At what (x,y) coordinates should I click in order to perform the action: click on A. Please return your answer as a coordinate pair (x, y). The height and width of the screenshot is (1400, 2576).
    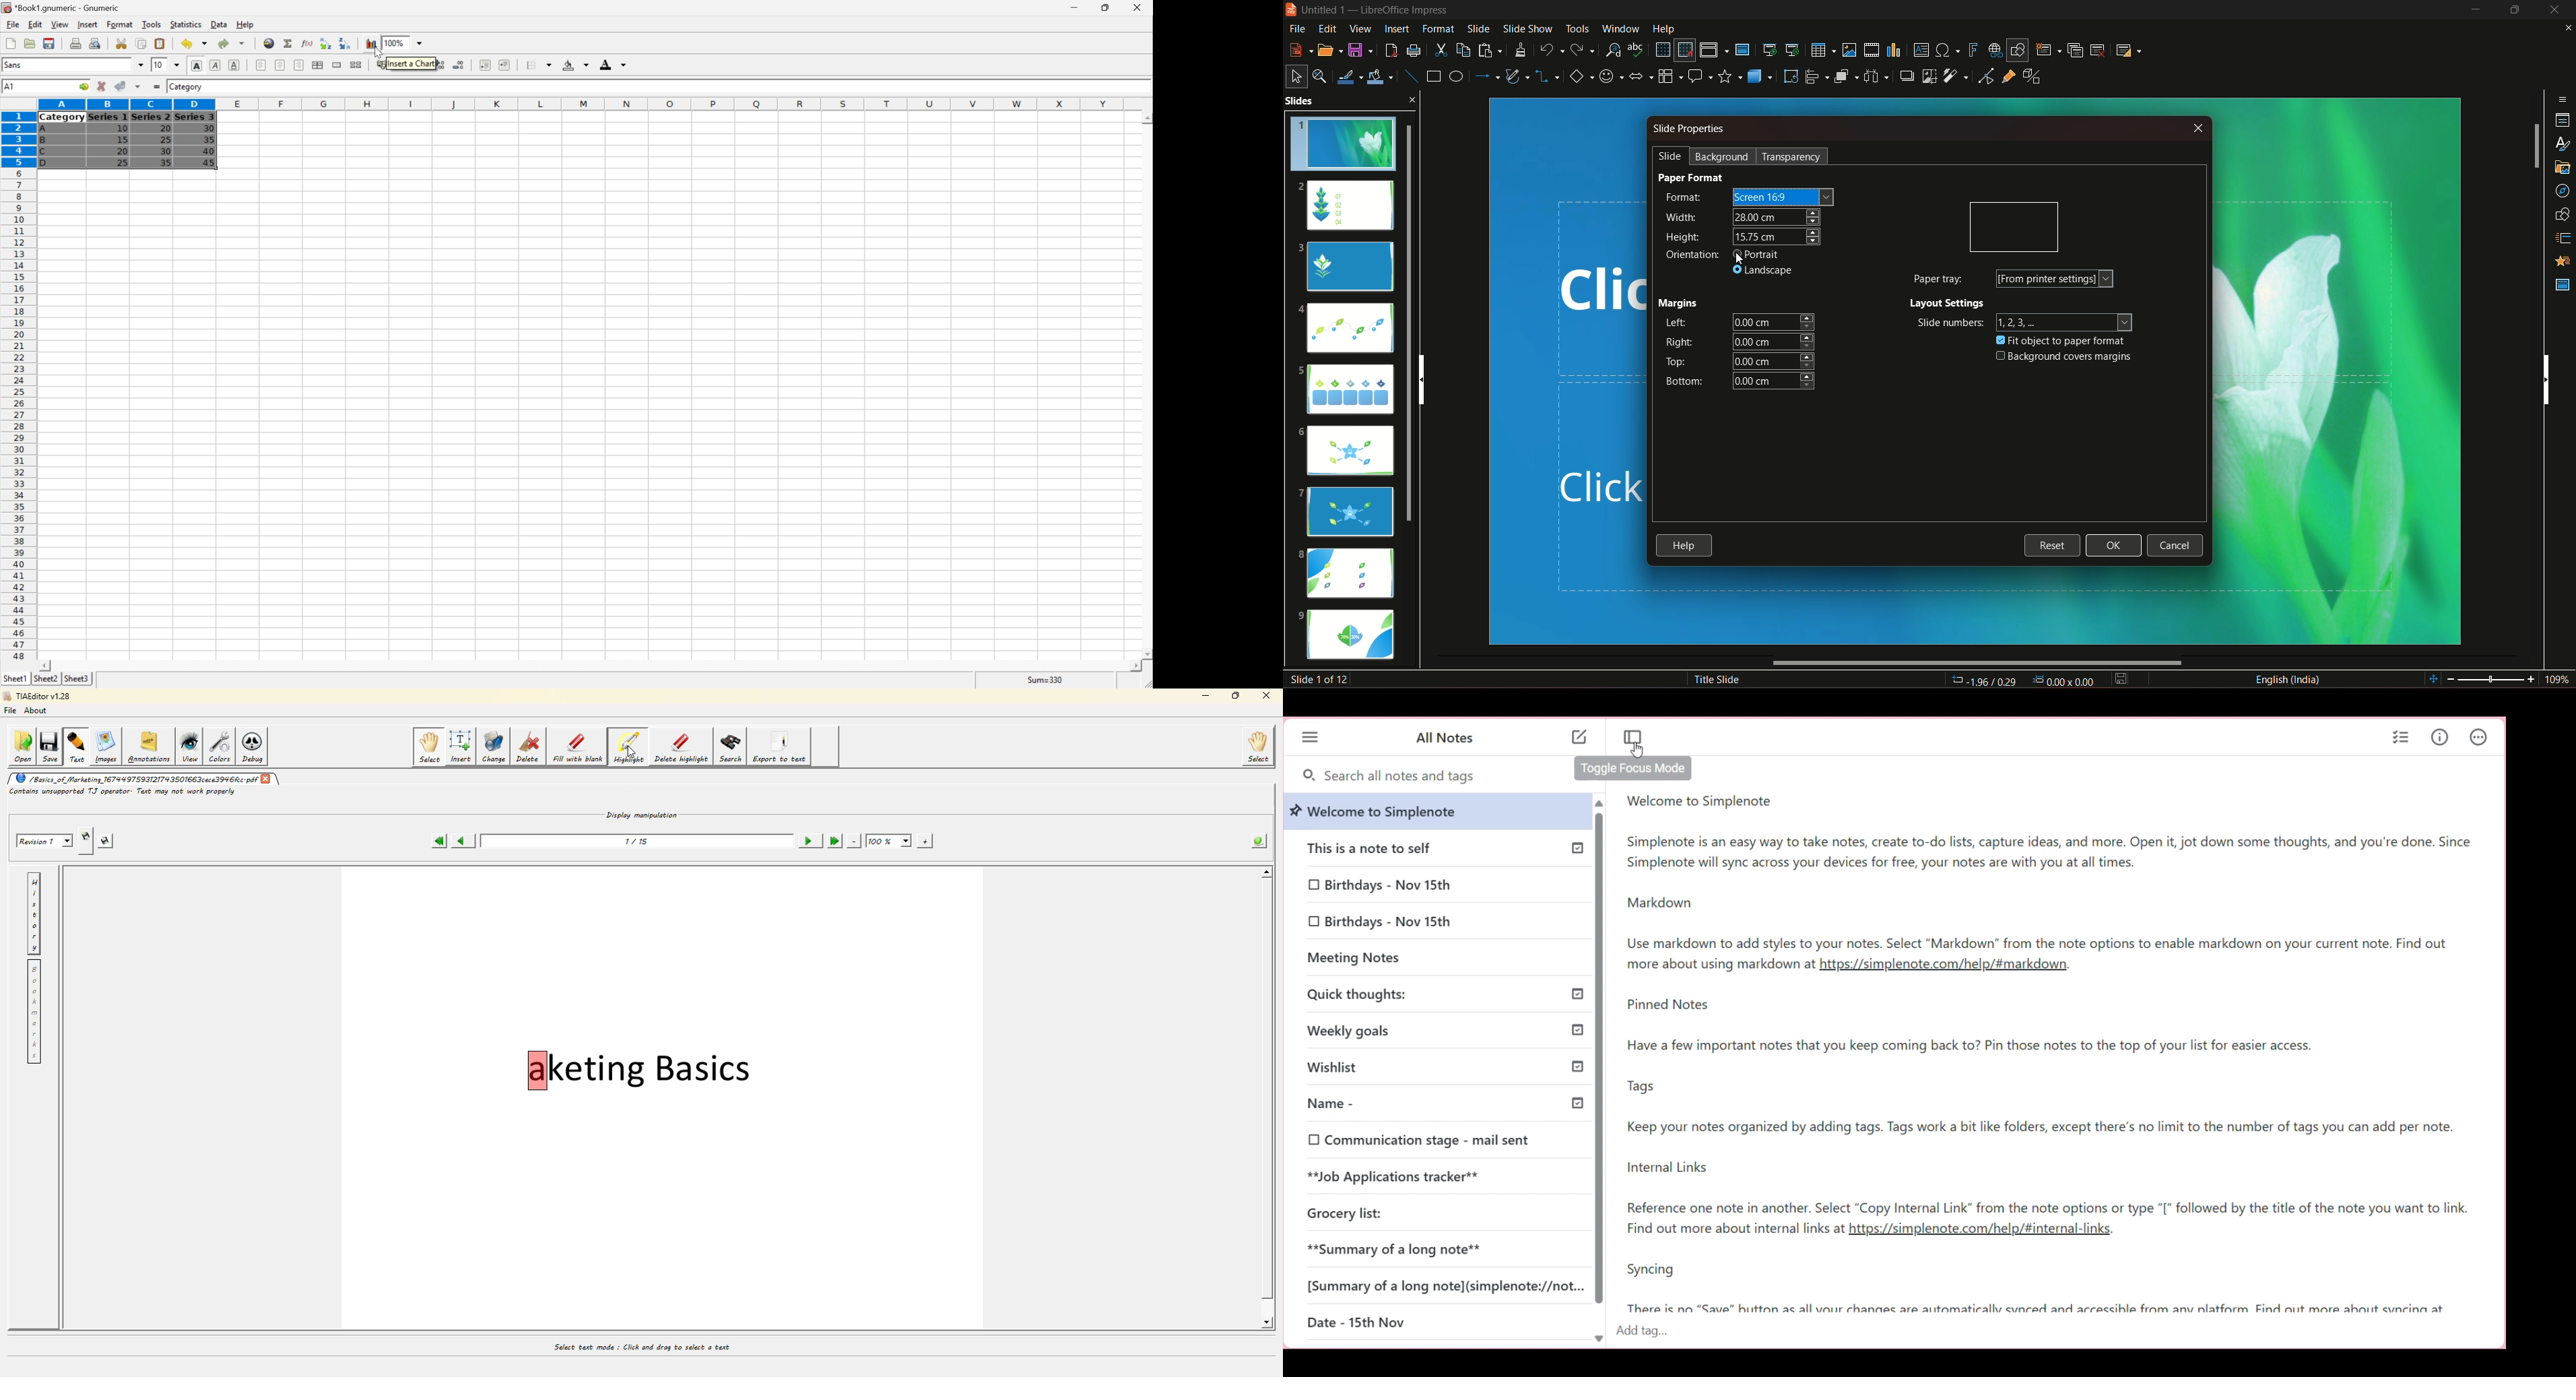
    Looking at the image, I should click on (44, 130).